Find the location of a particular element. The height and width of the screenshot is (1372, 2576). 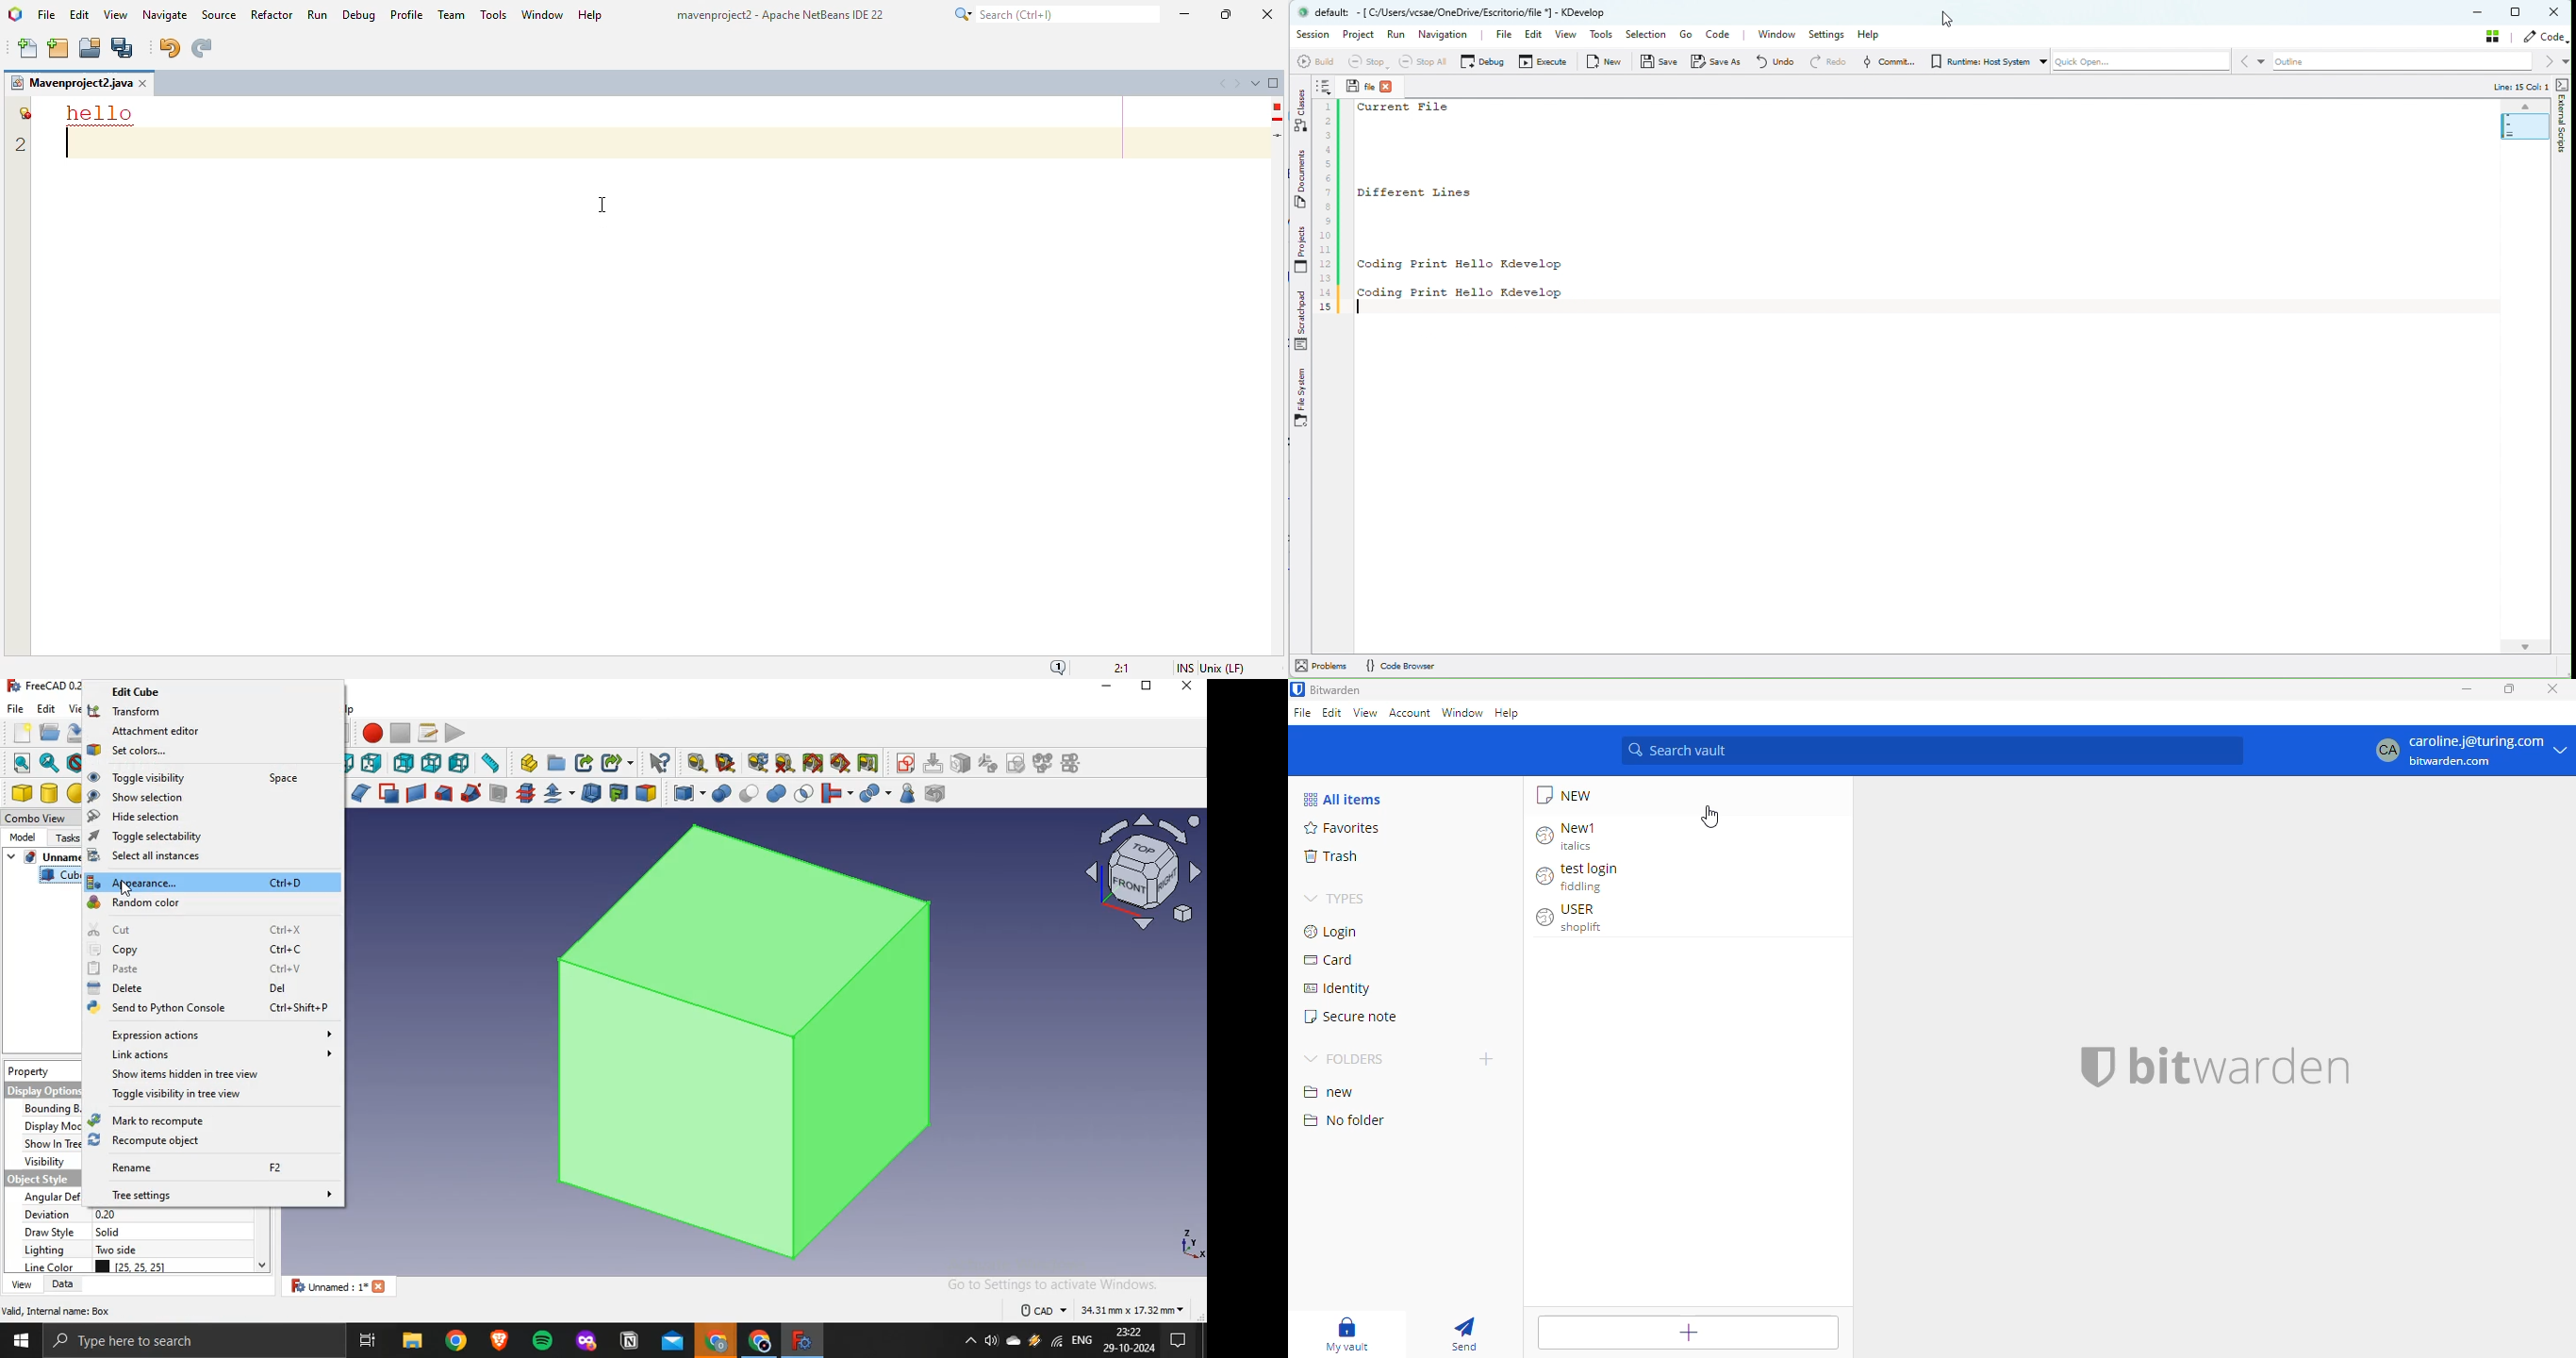

search is located at coordinates (1931, 751).